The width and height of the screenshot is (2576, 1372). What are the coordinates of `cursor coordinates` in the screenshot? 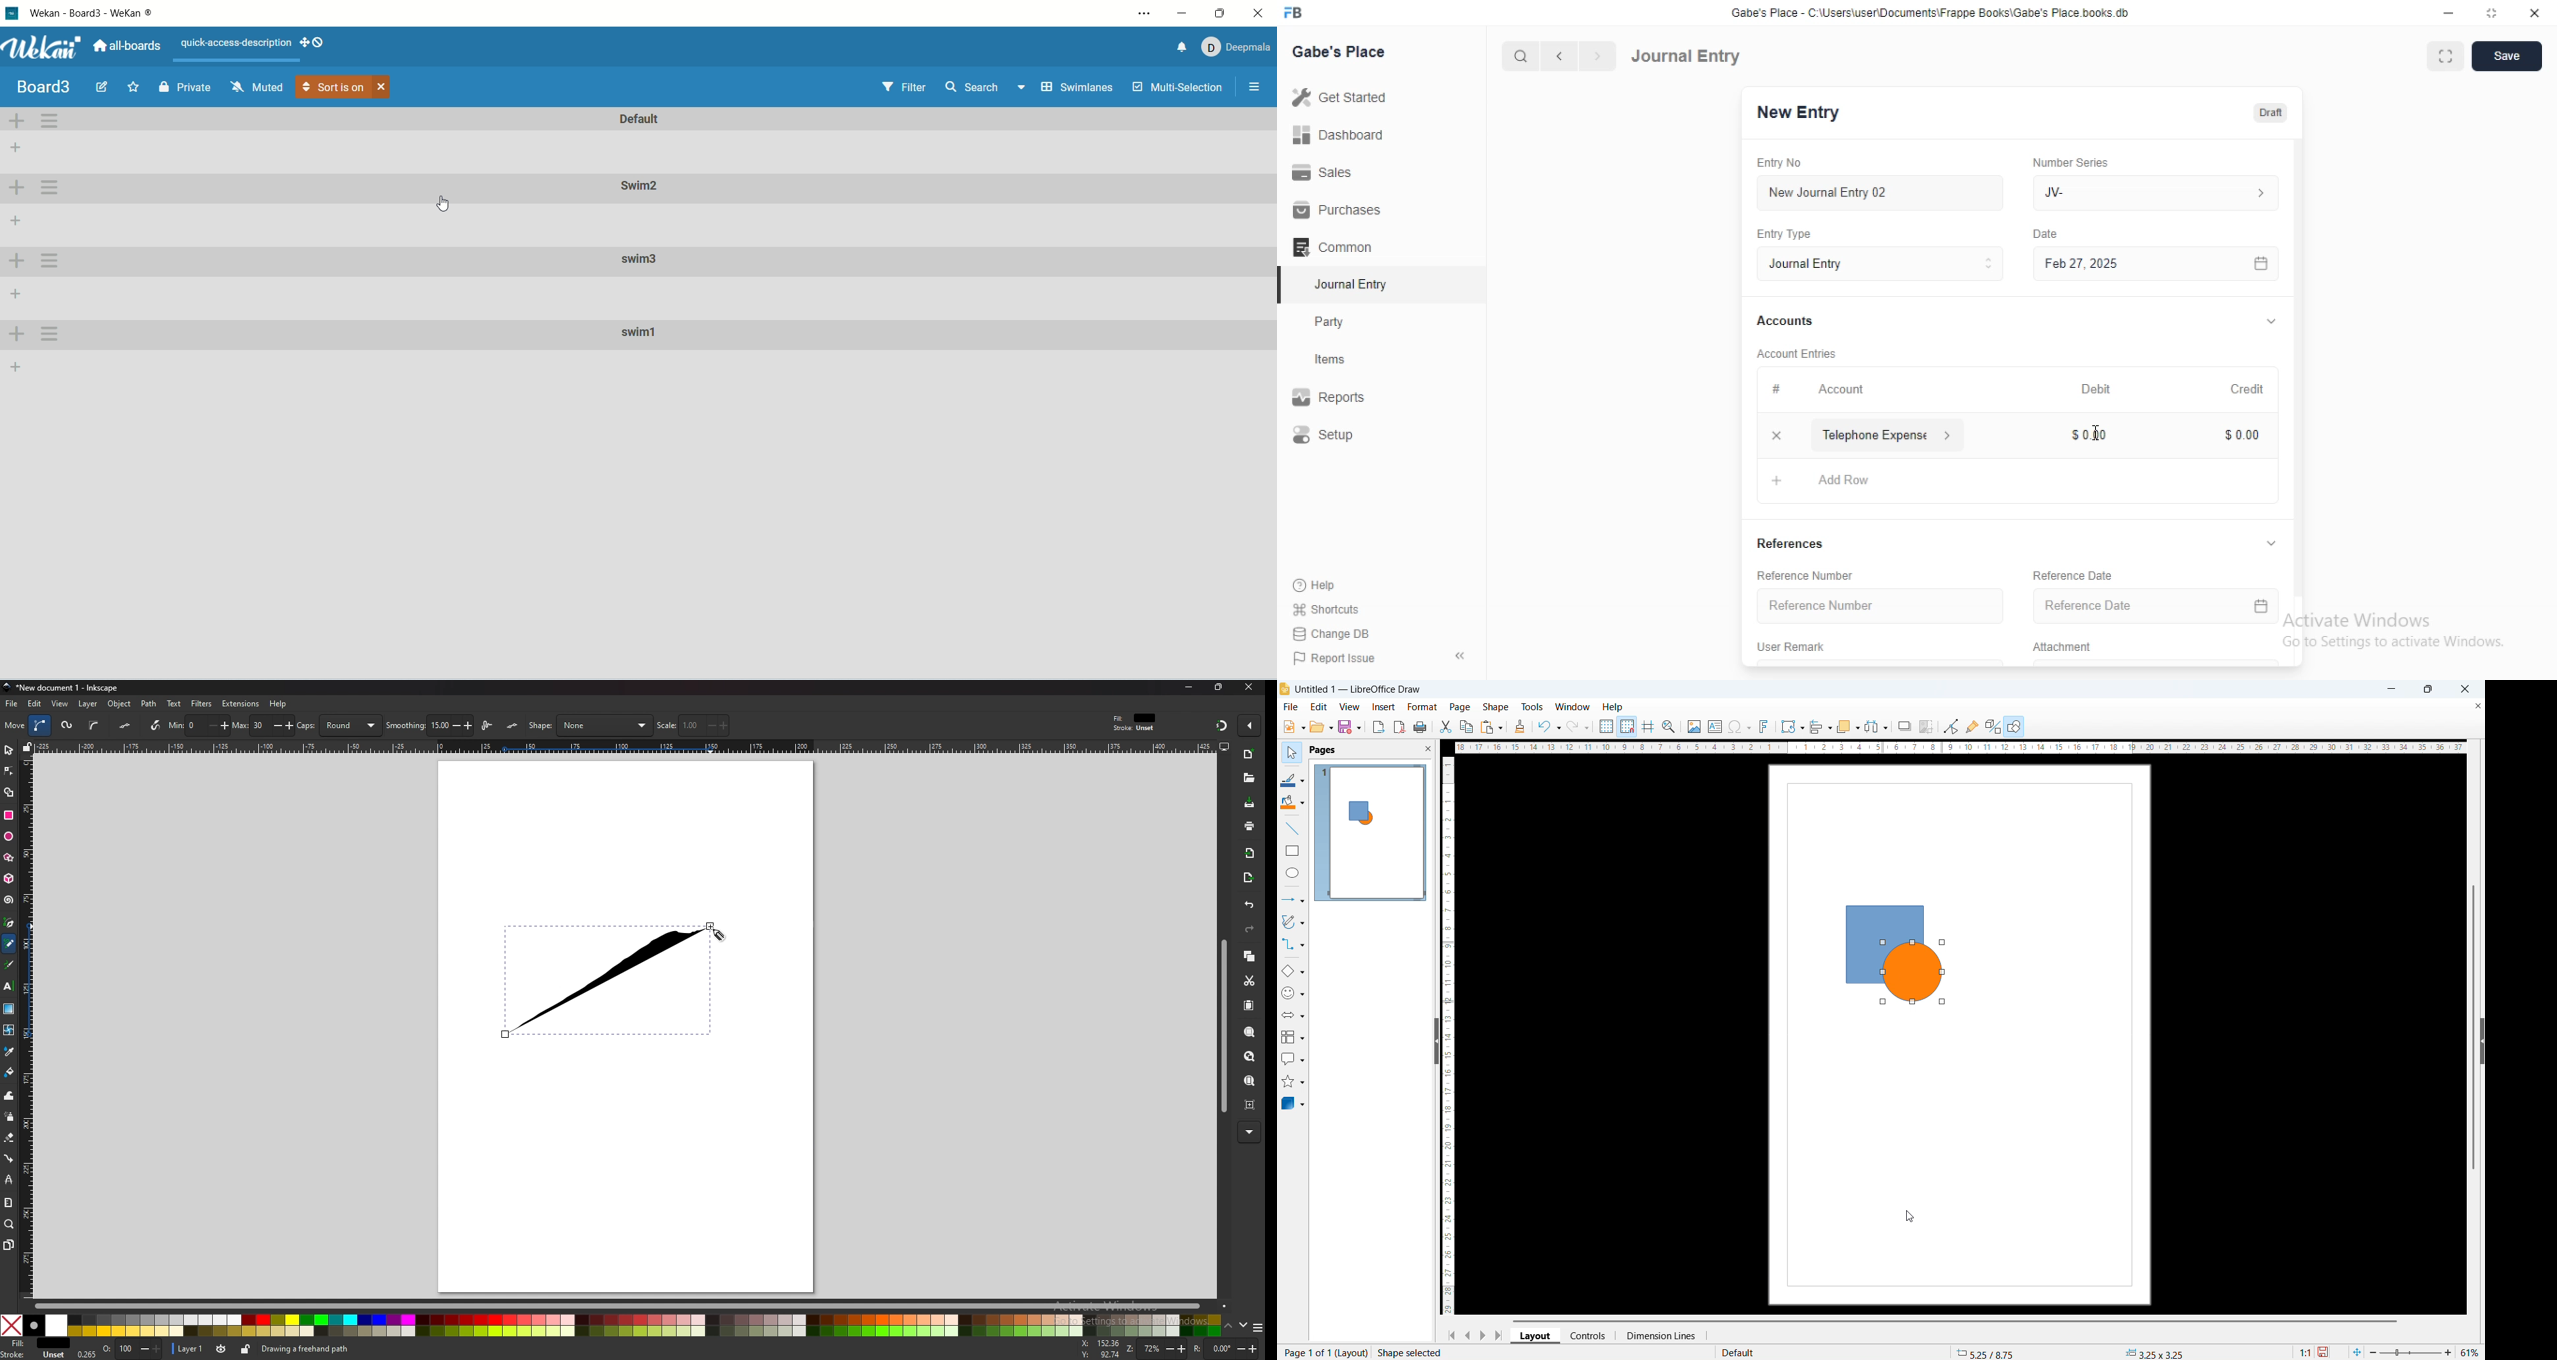 It's located at (1982, 1352).